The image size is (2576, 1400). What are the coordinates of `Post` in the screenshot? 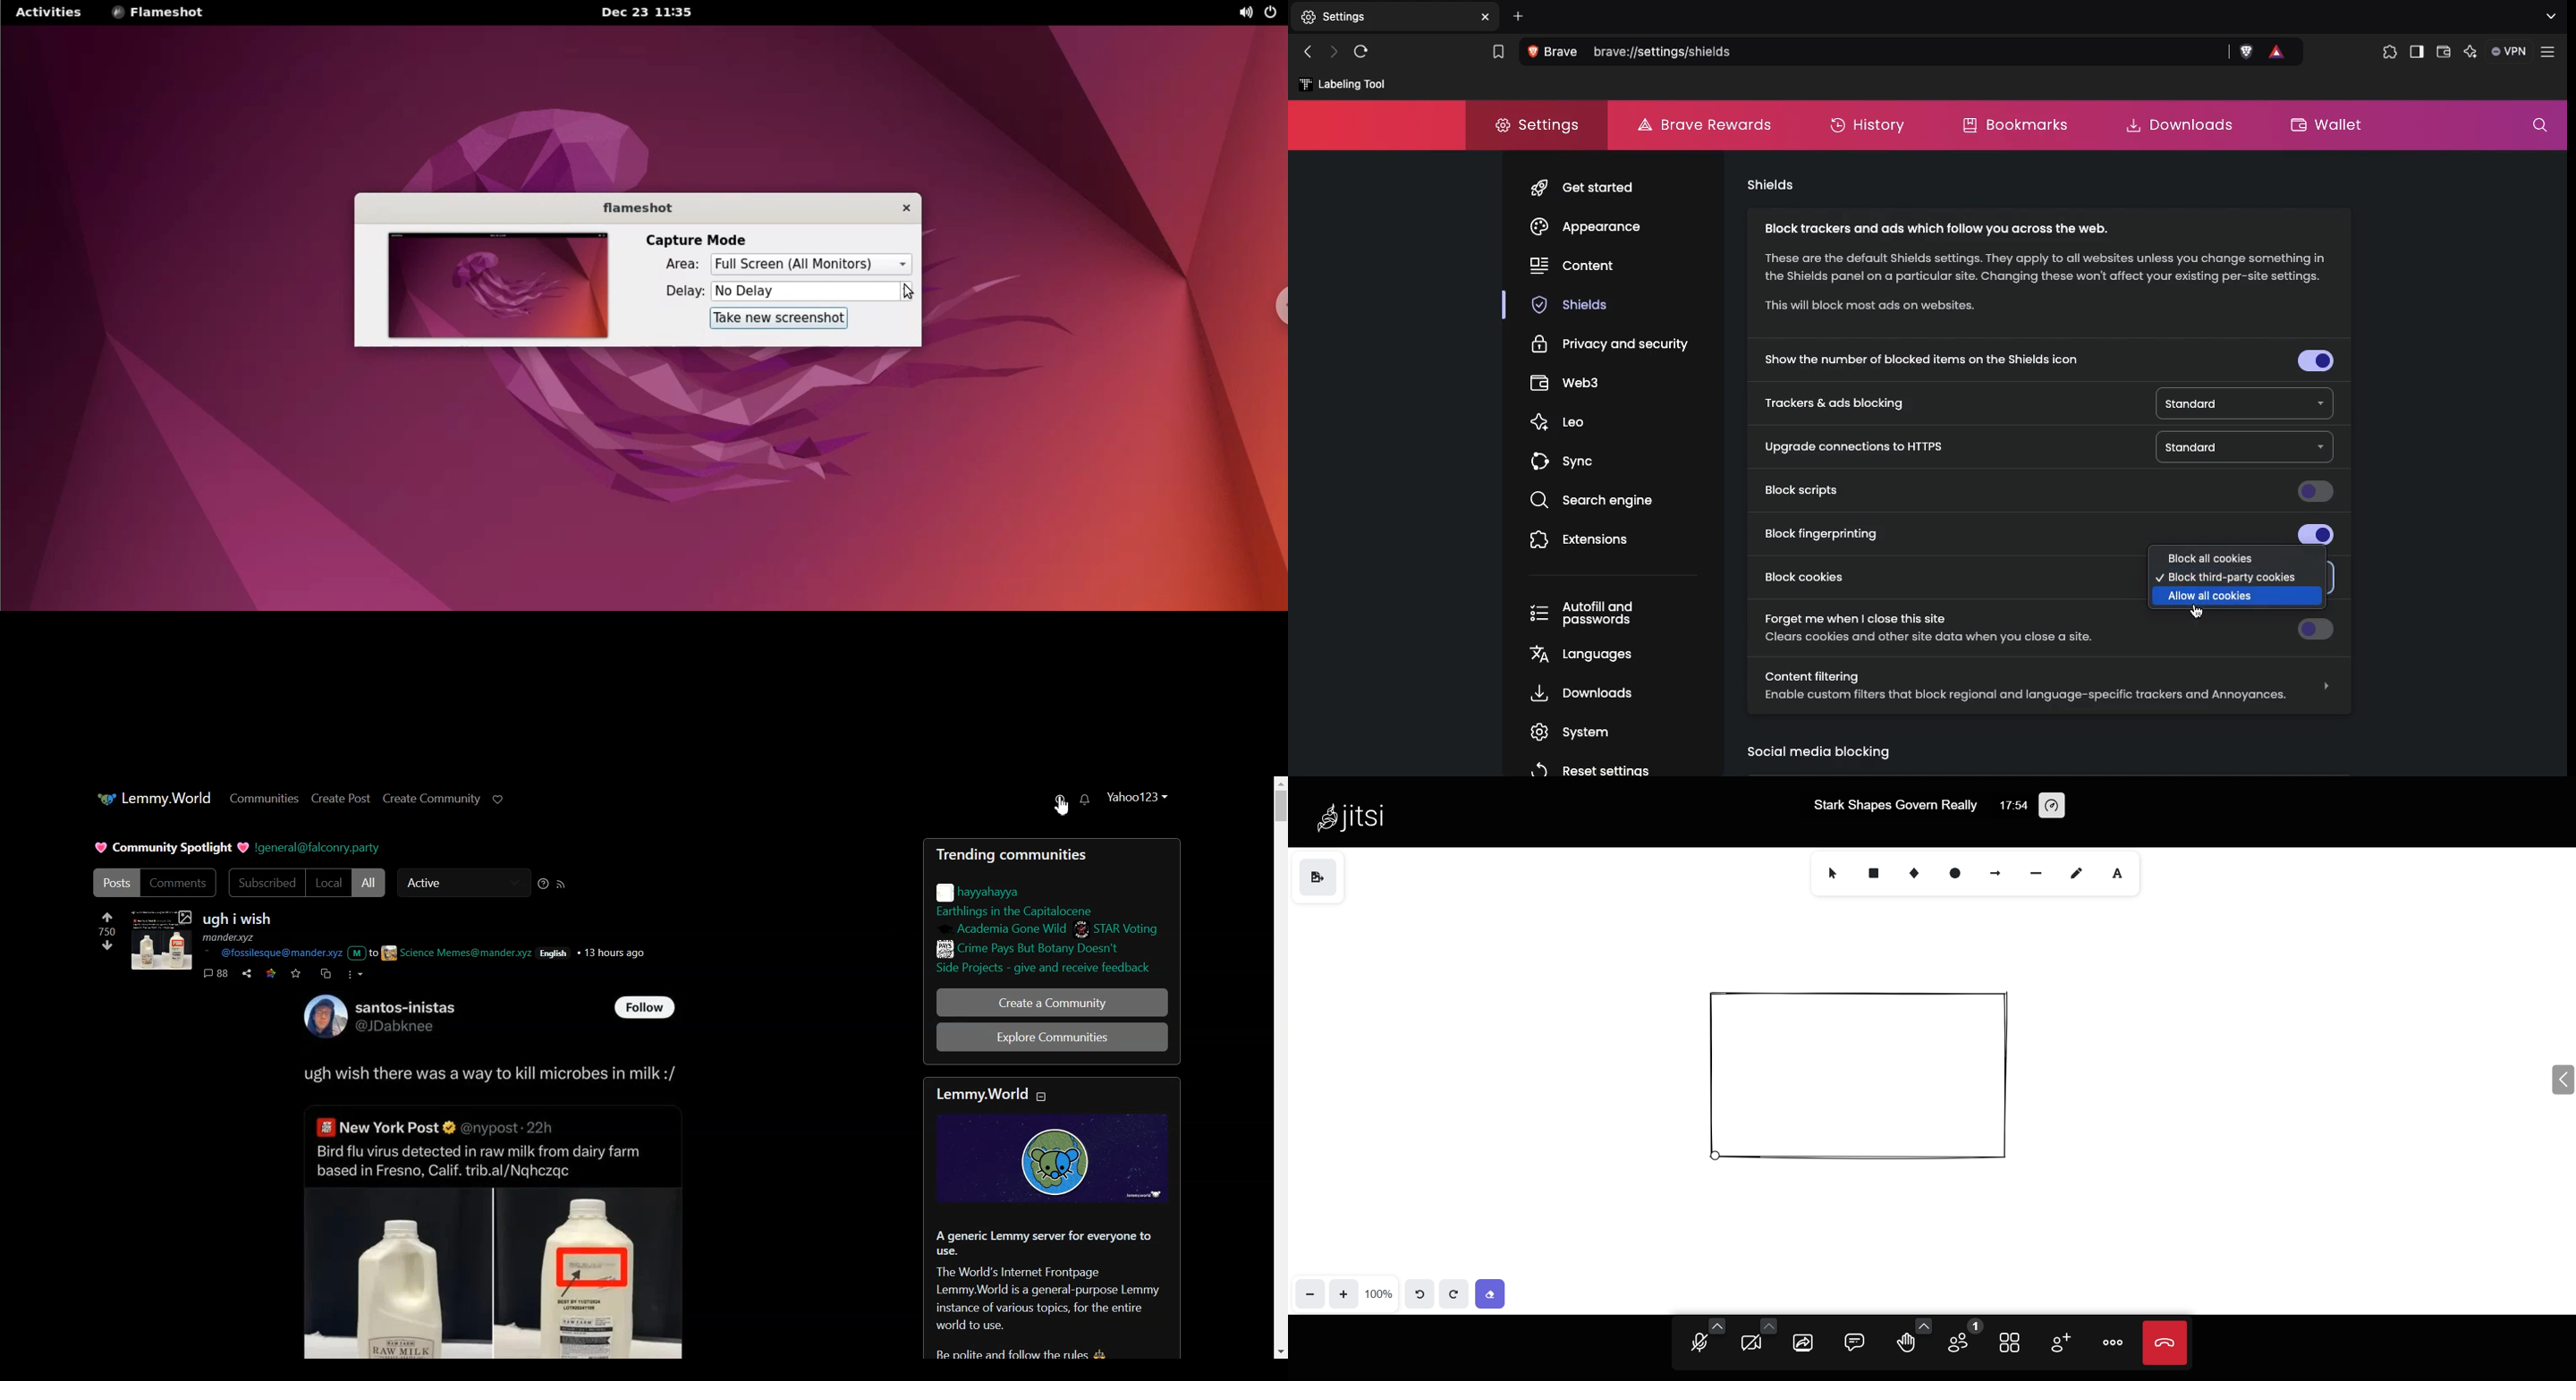 It's located at (502, 1206).